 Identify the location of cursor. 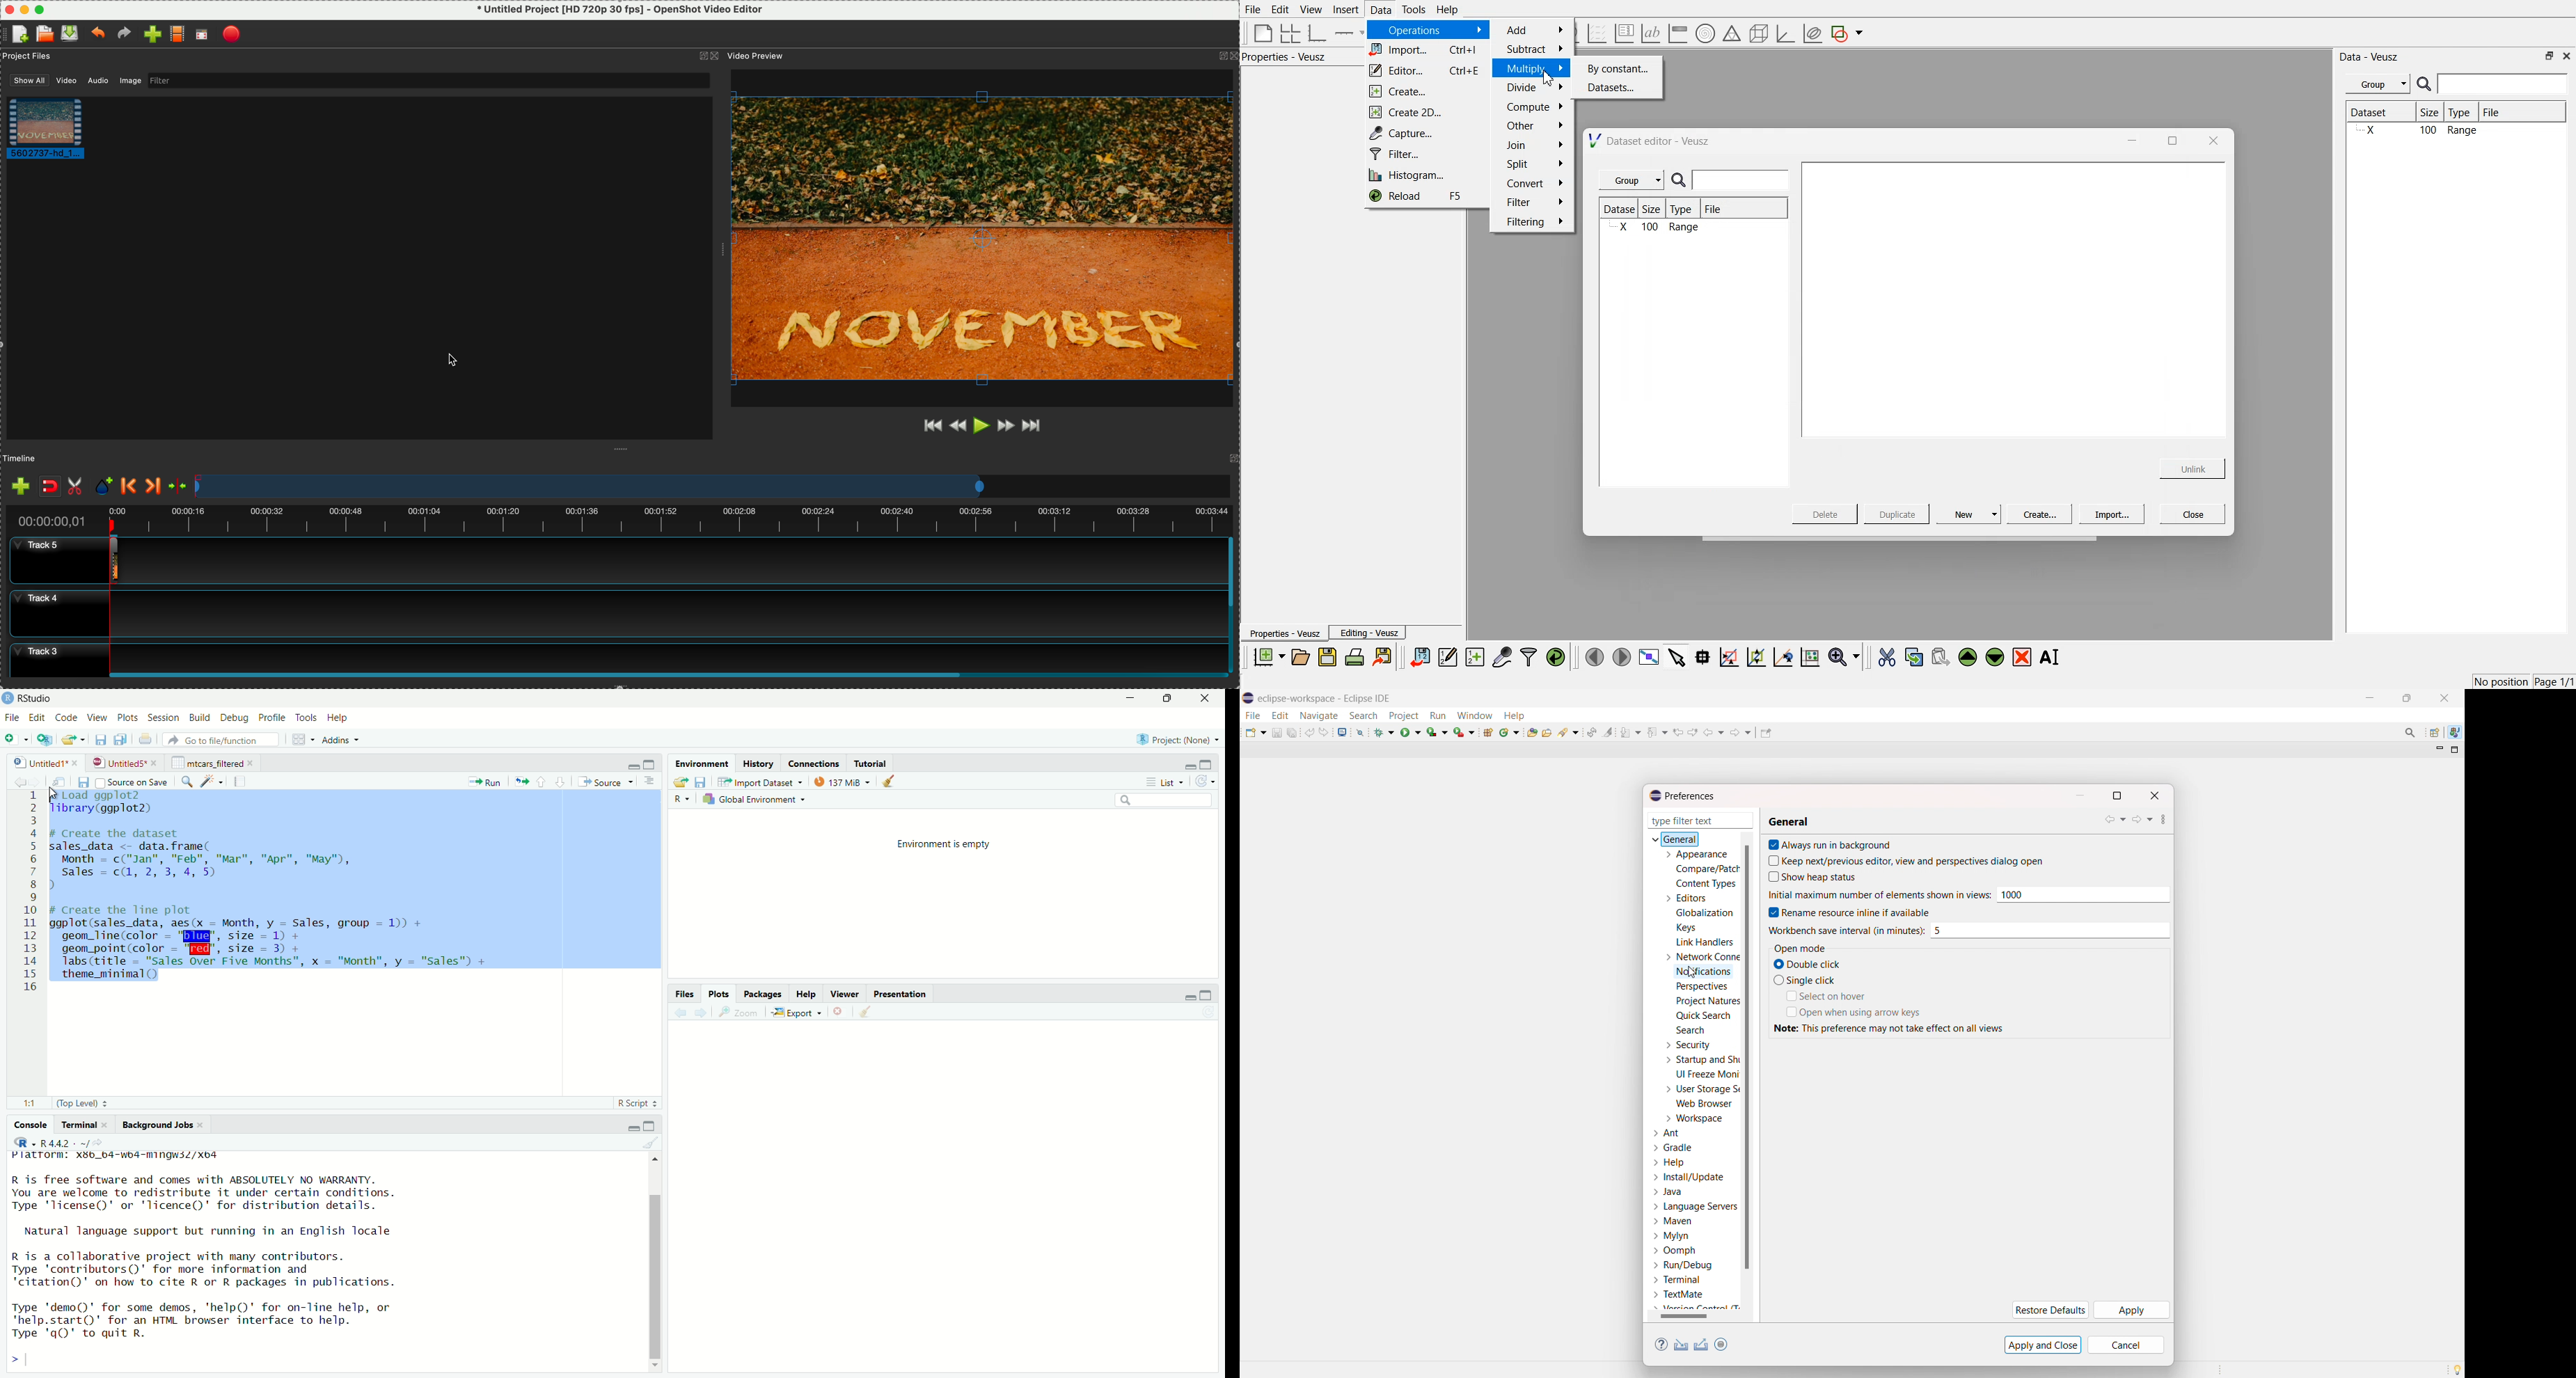
(1694, 974).